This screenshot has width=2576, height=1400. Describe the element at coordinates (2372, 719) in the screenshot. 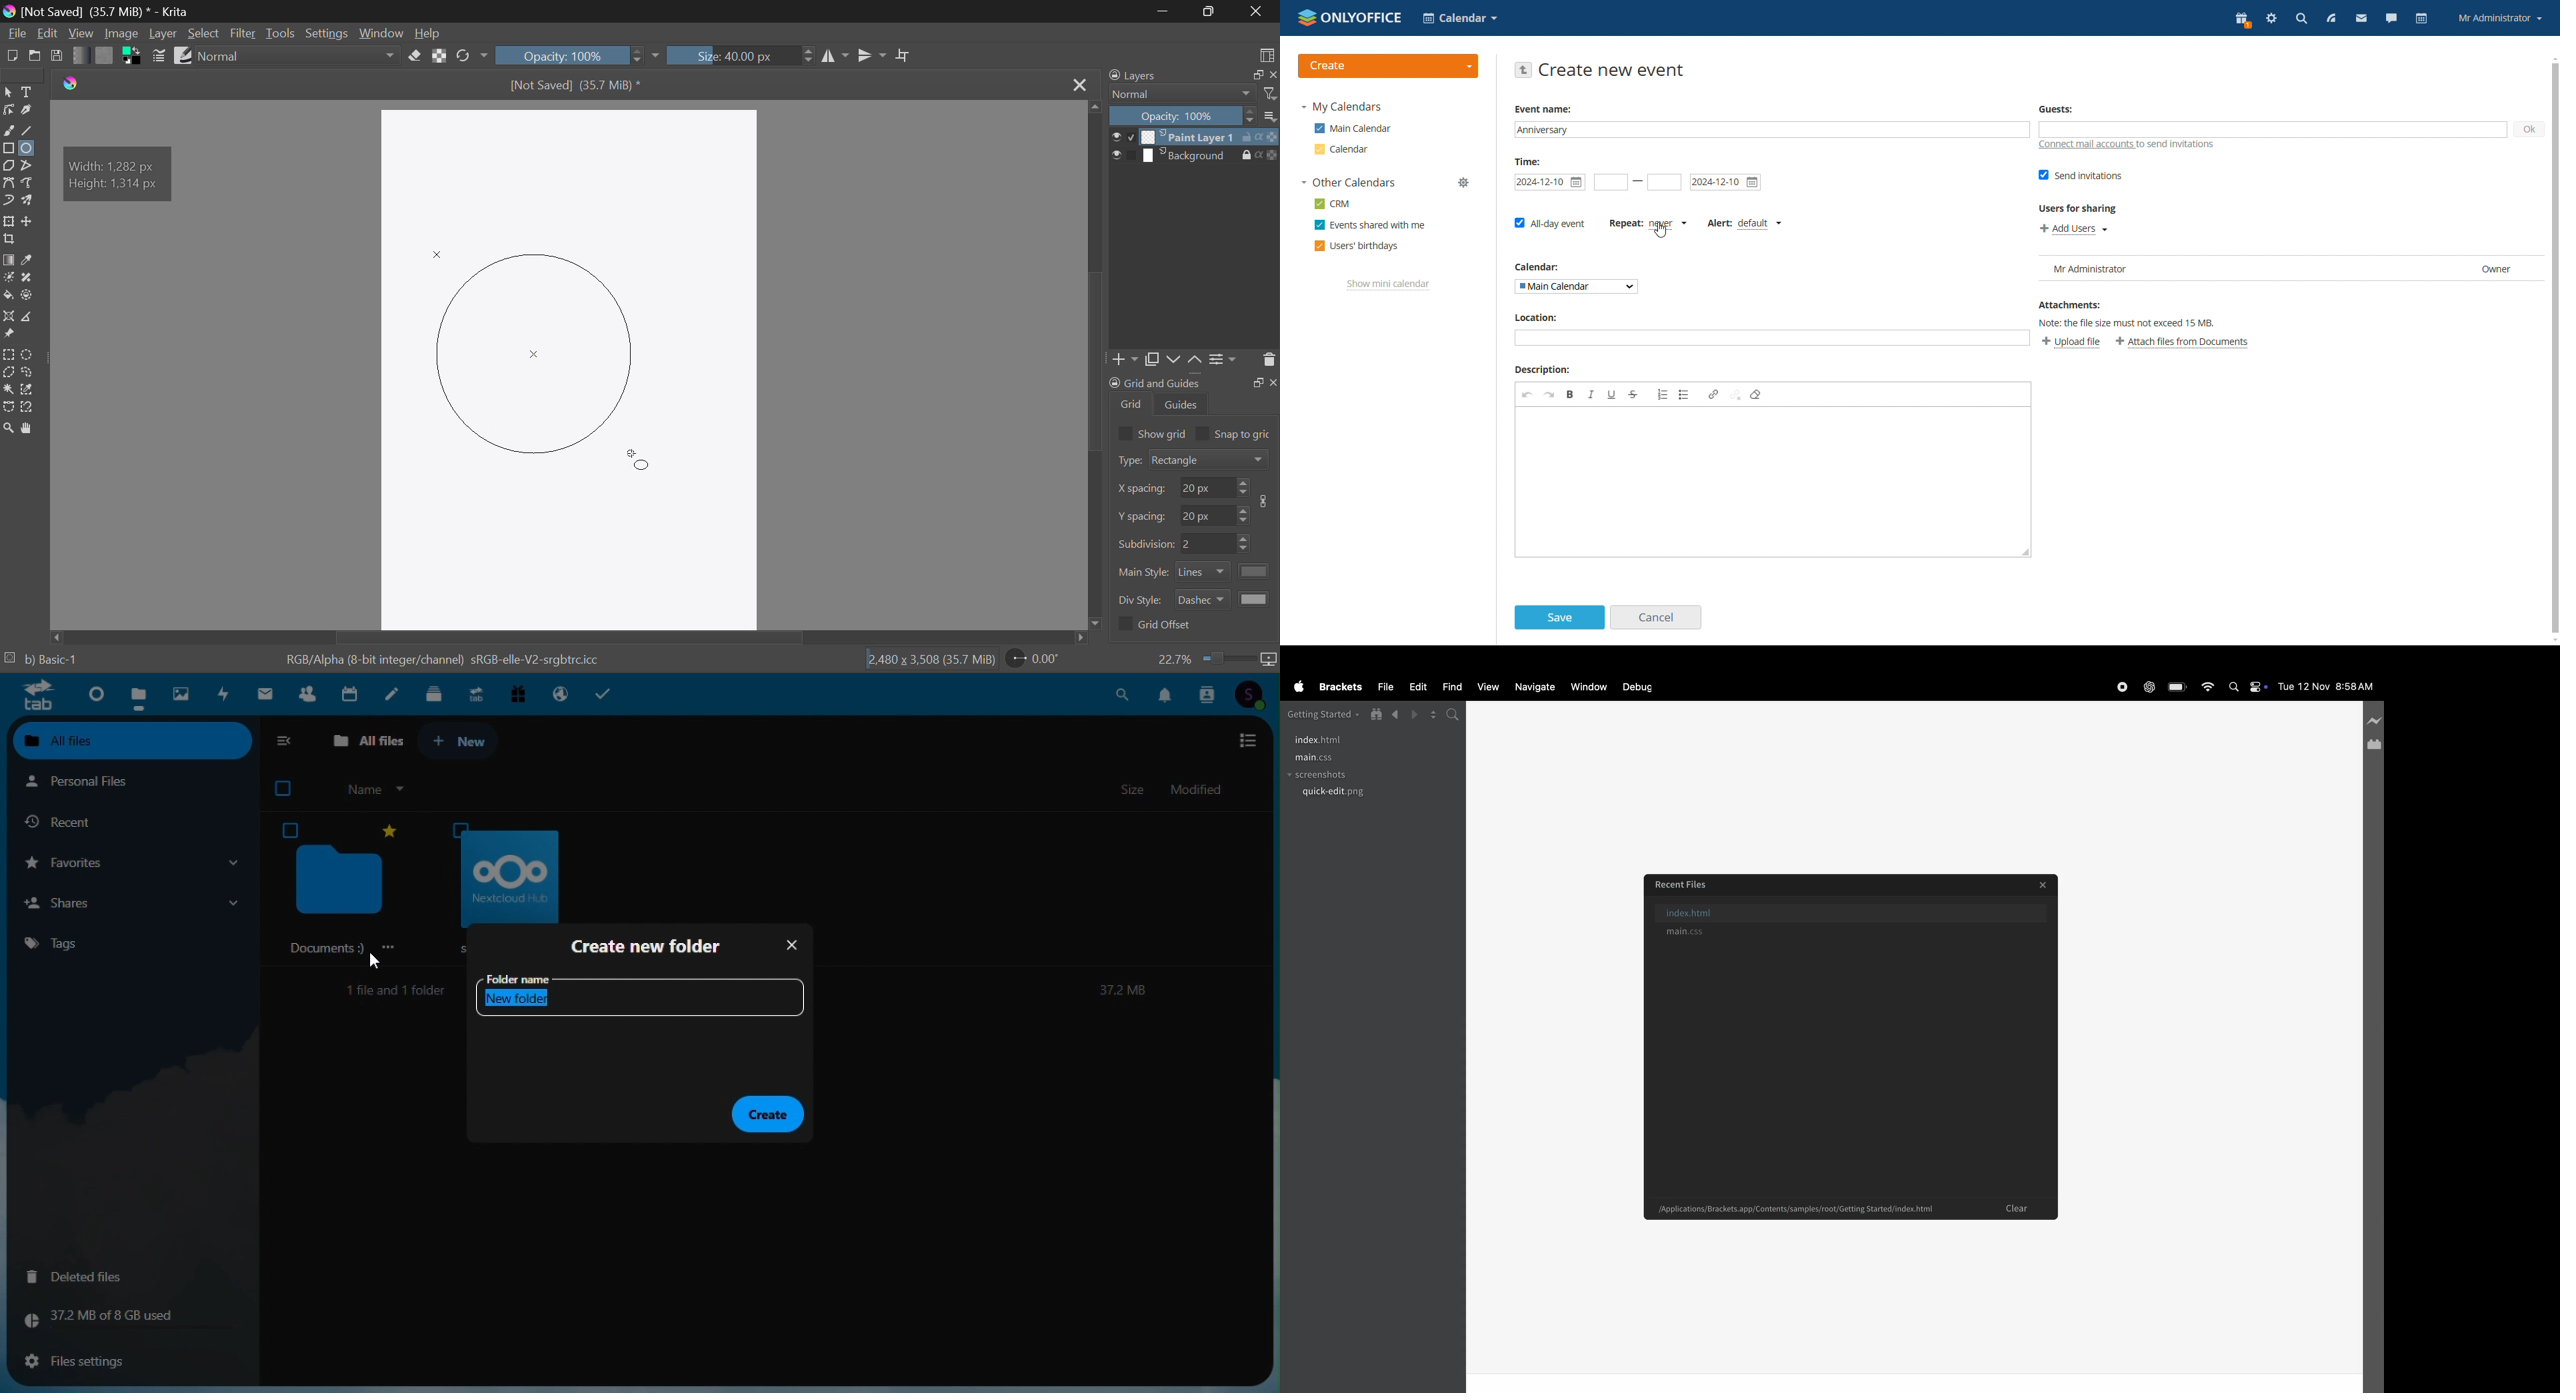

I see `line preview` at that location.